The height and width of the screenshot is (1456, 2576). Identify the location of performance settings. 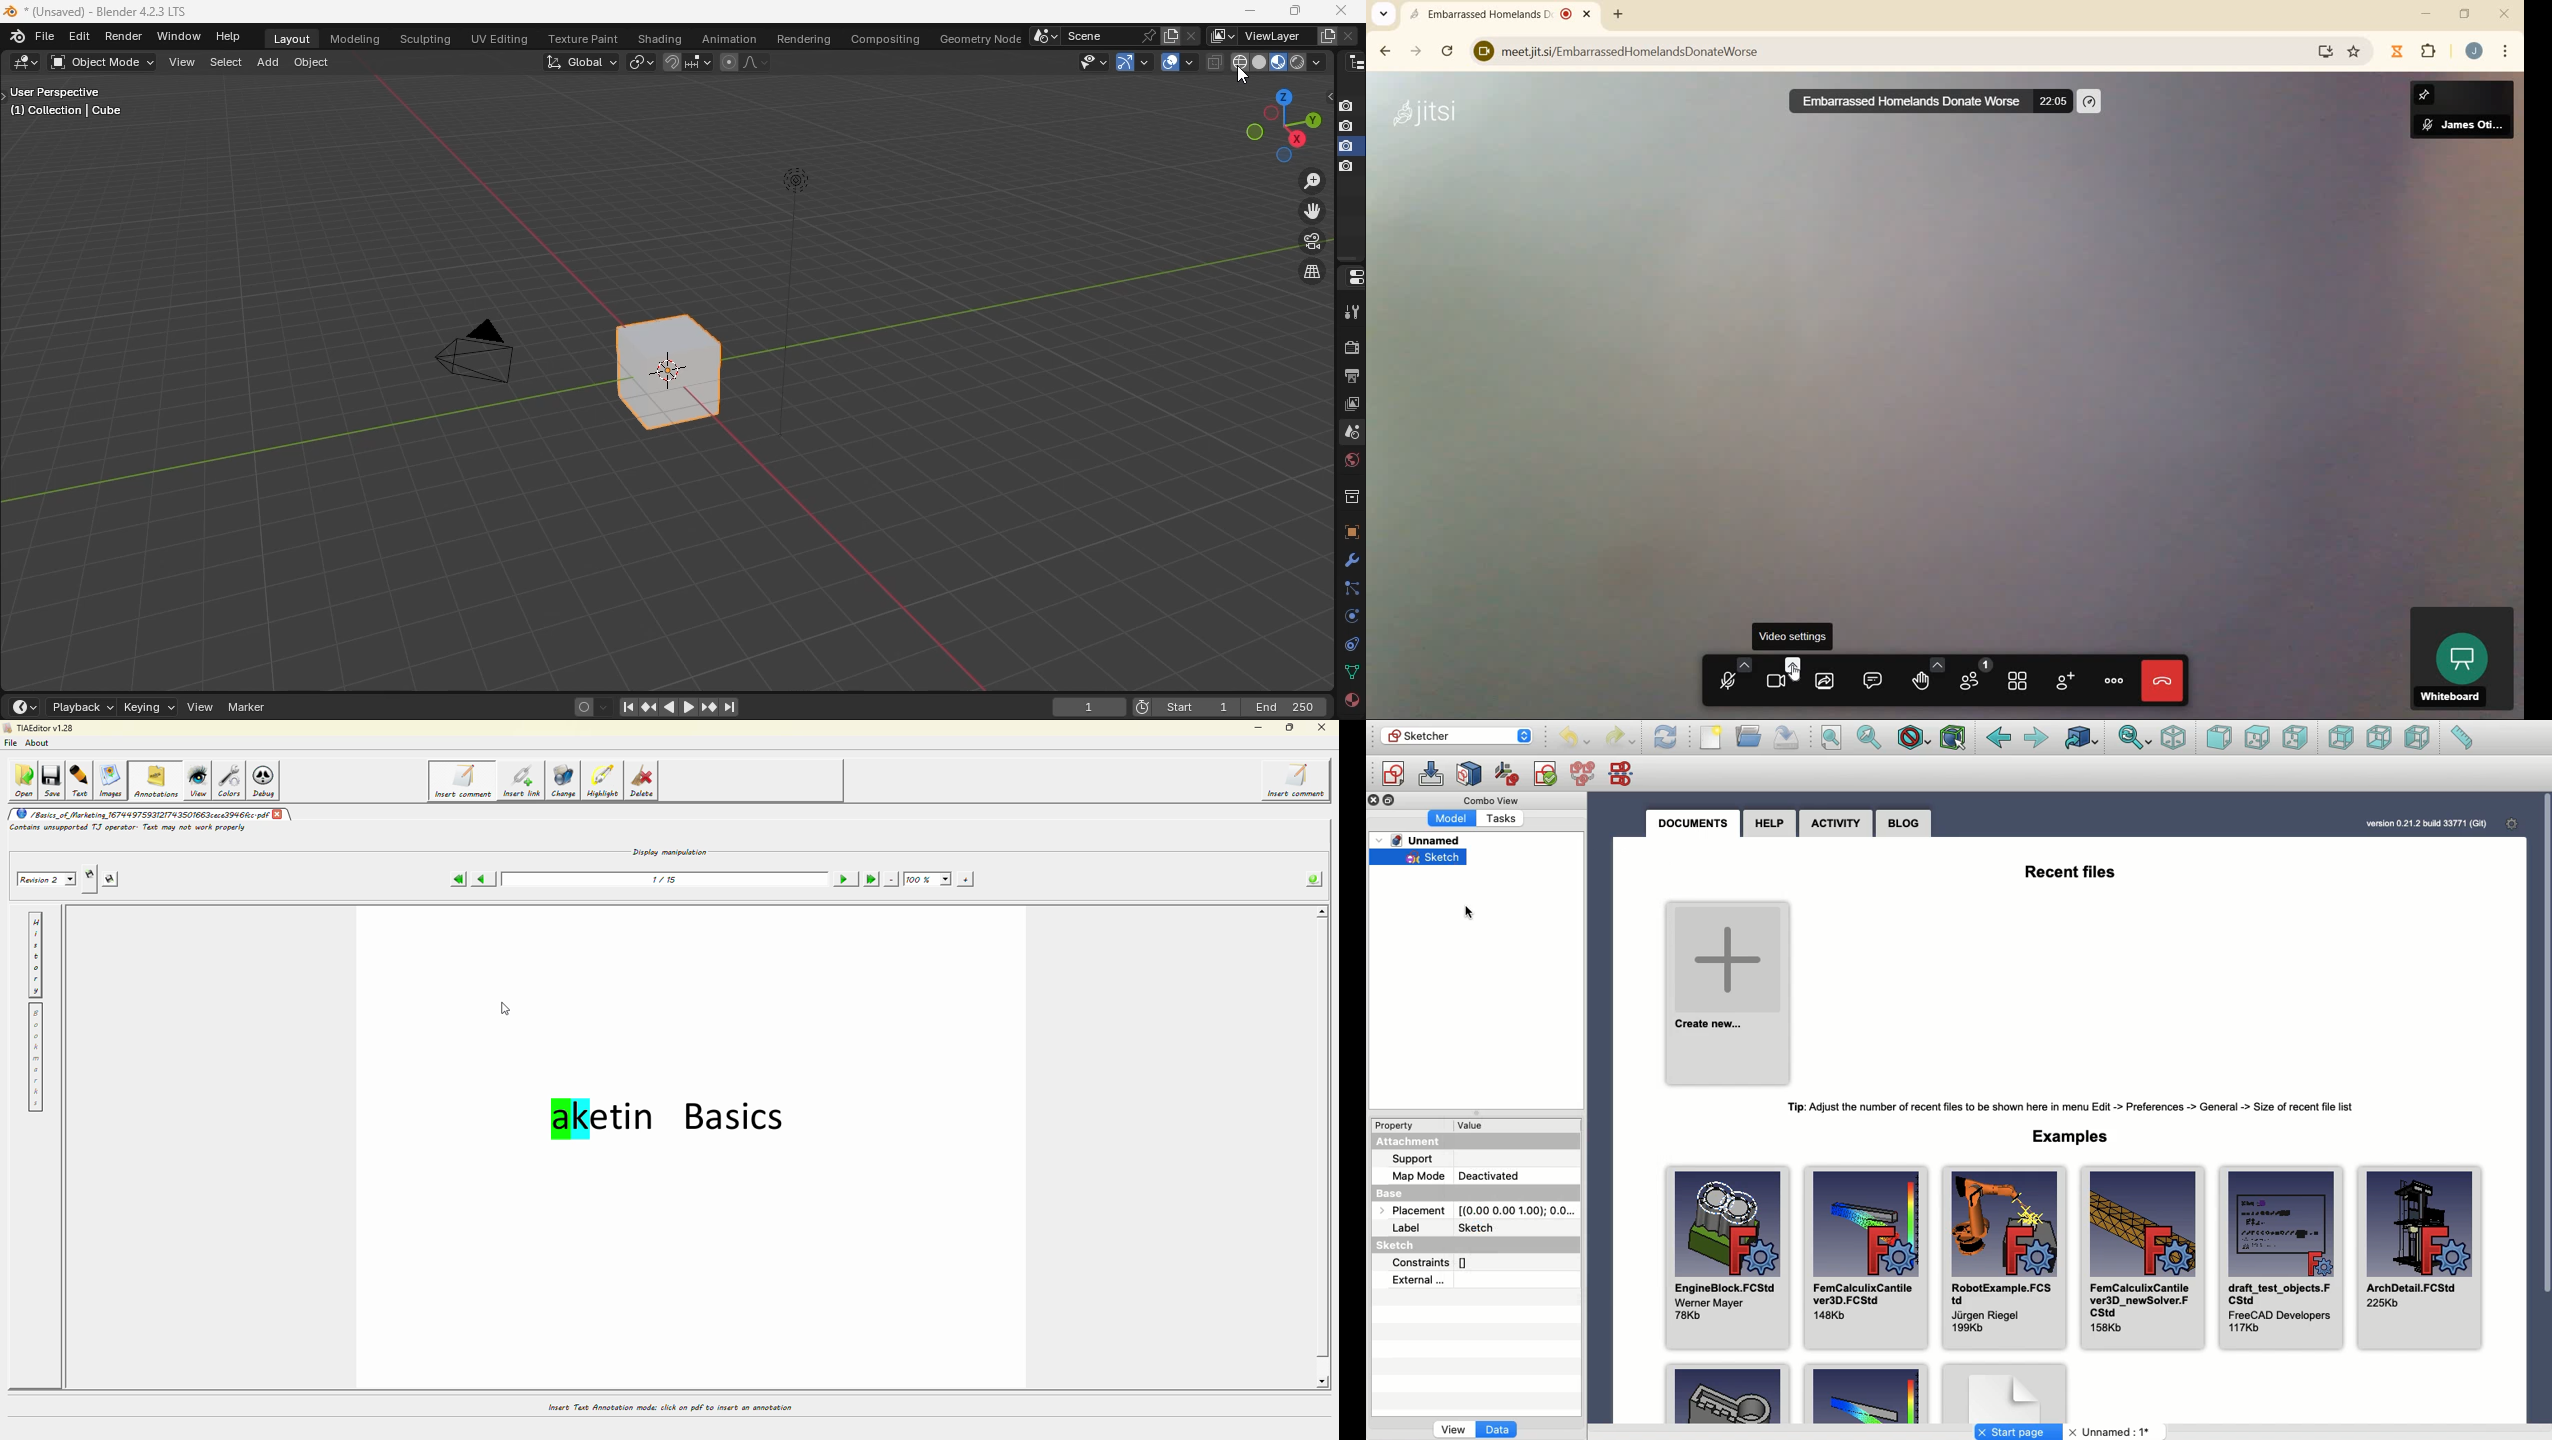
(2091, 101).